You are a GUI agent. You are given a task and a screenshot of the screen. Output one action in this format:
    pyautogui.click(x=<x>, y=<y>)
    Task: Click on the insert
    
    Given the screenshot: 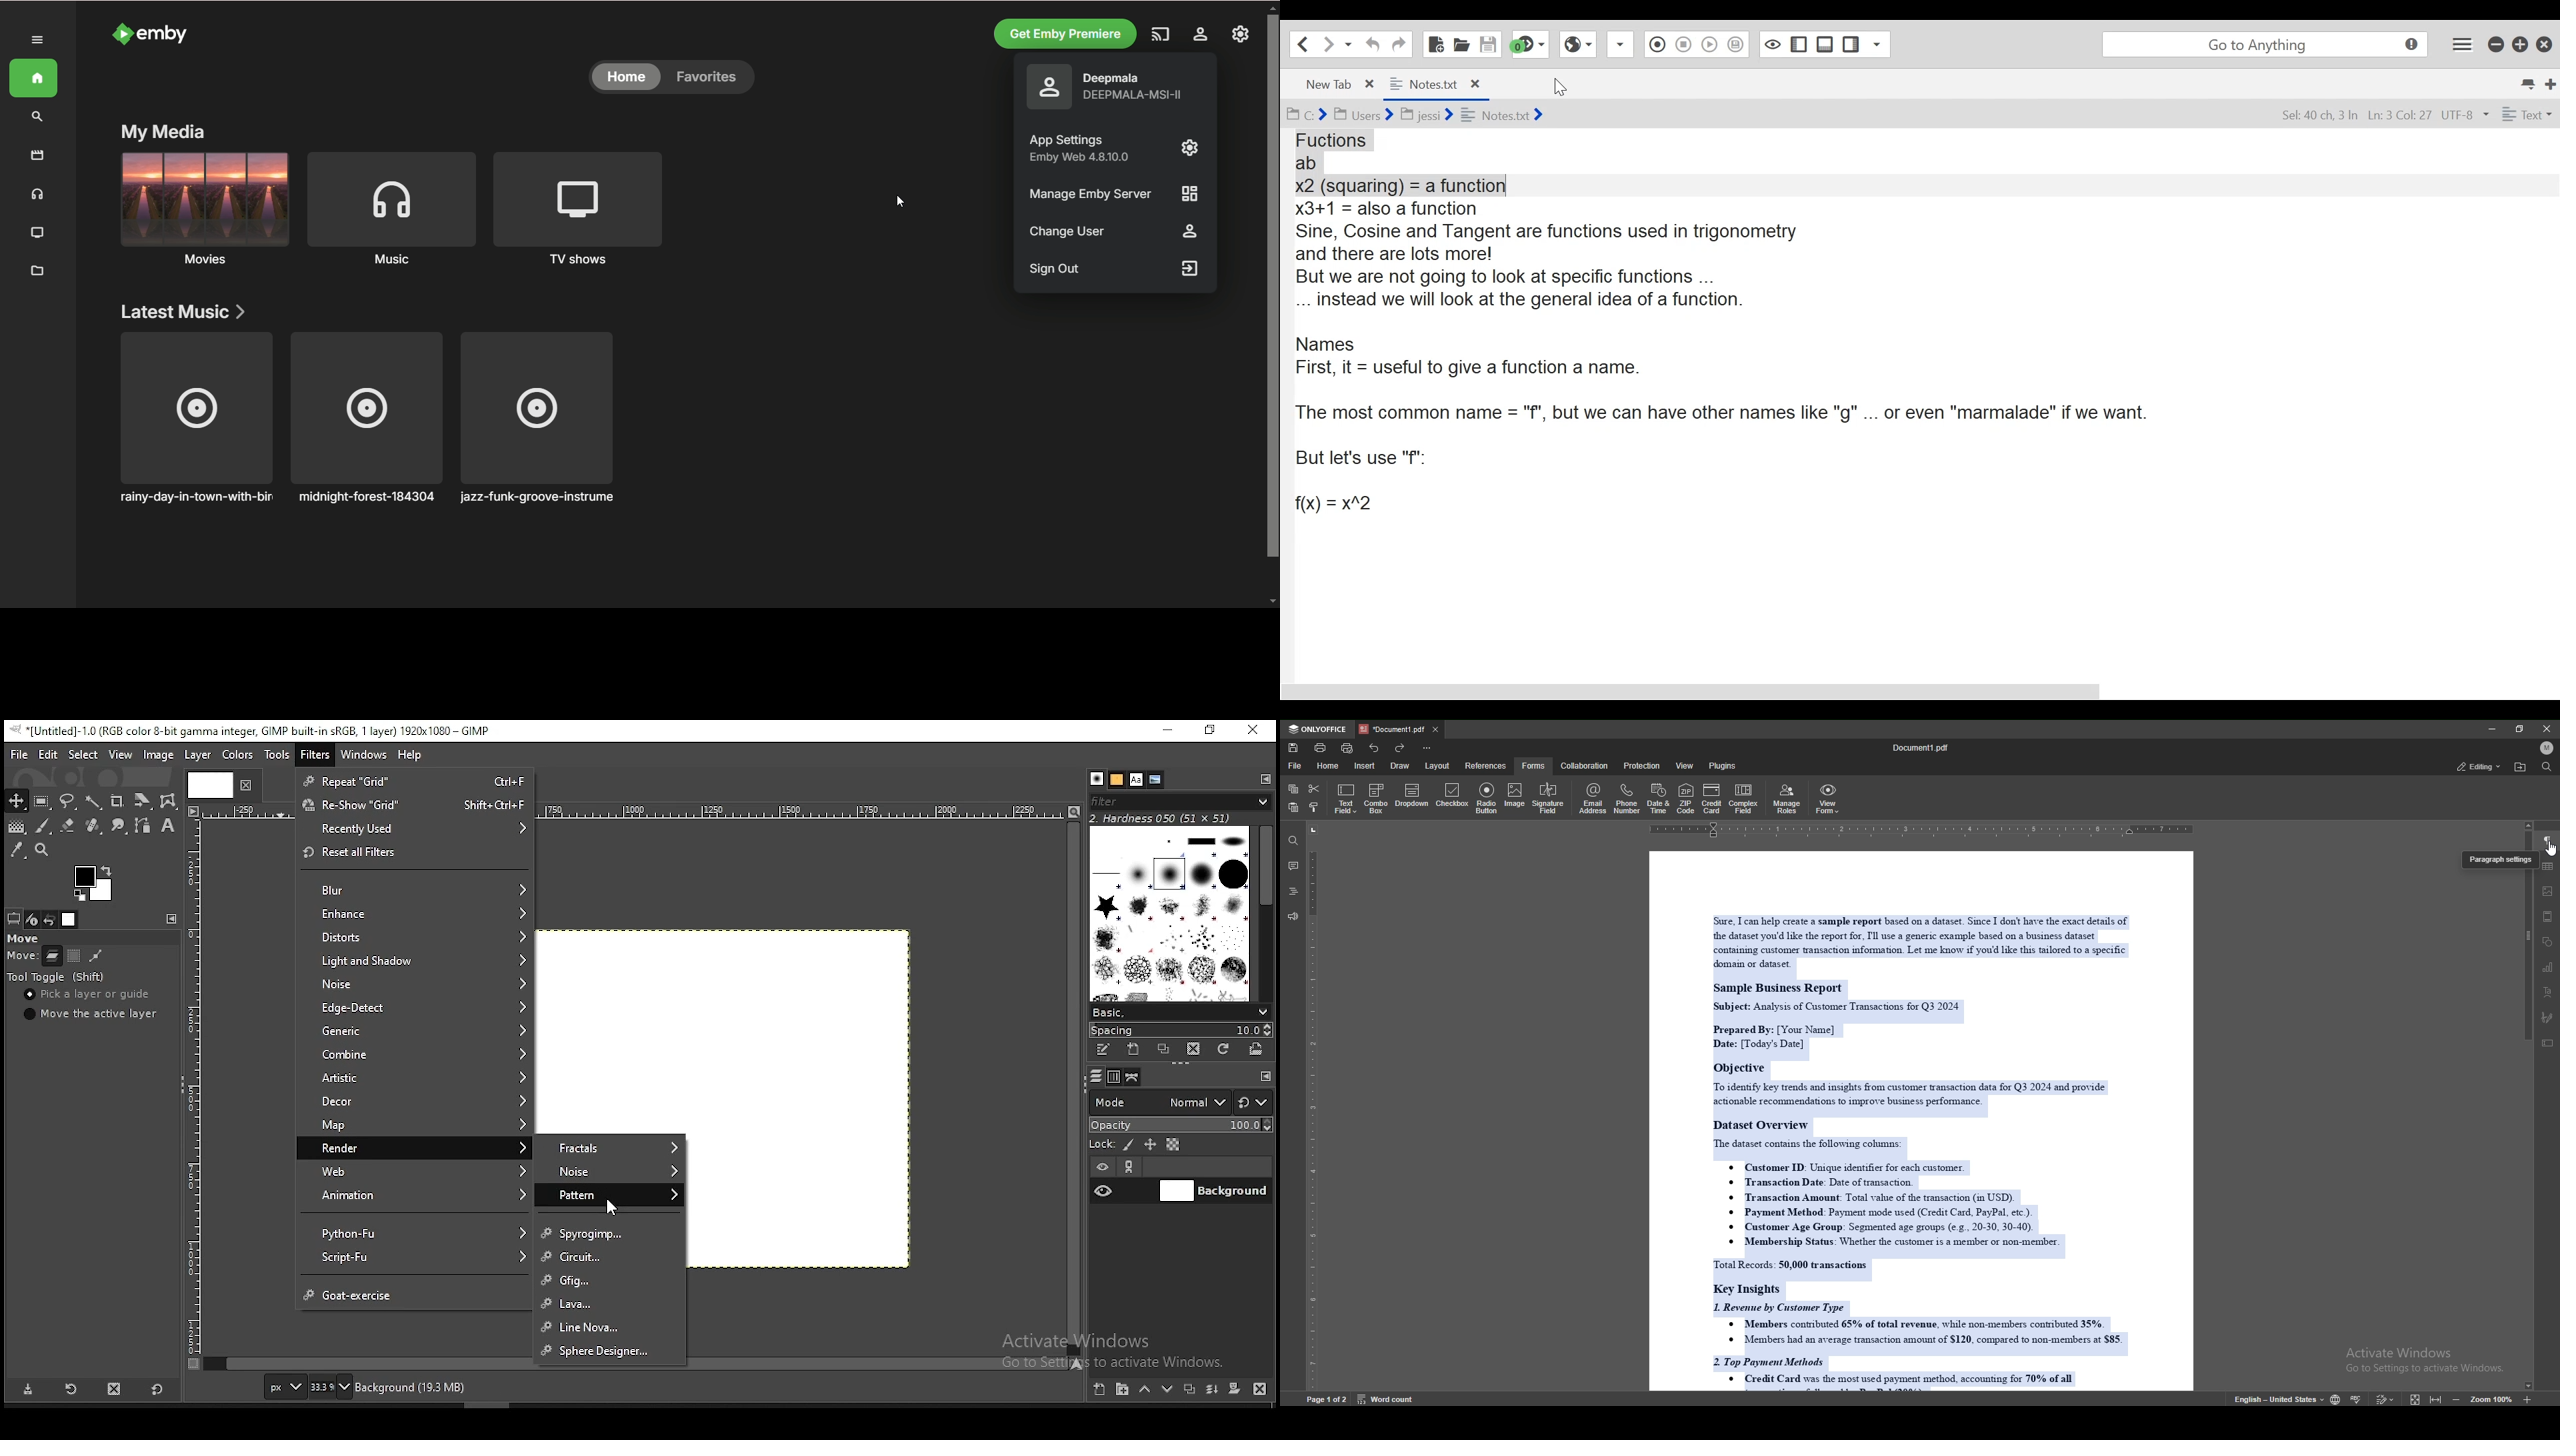 What is the action you would take?
    pyautogui.click(x=1364, y=765)
    